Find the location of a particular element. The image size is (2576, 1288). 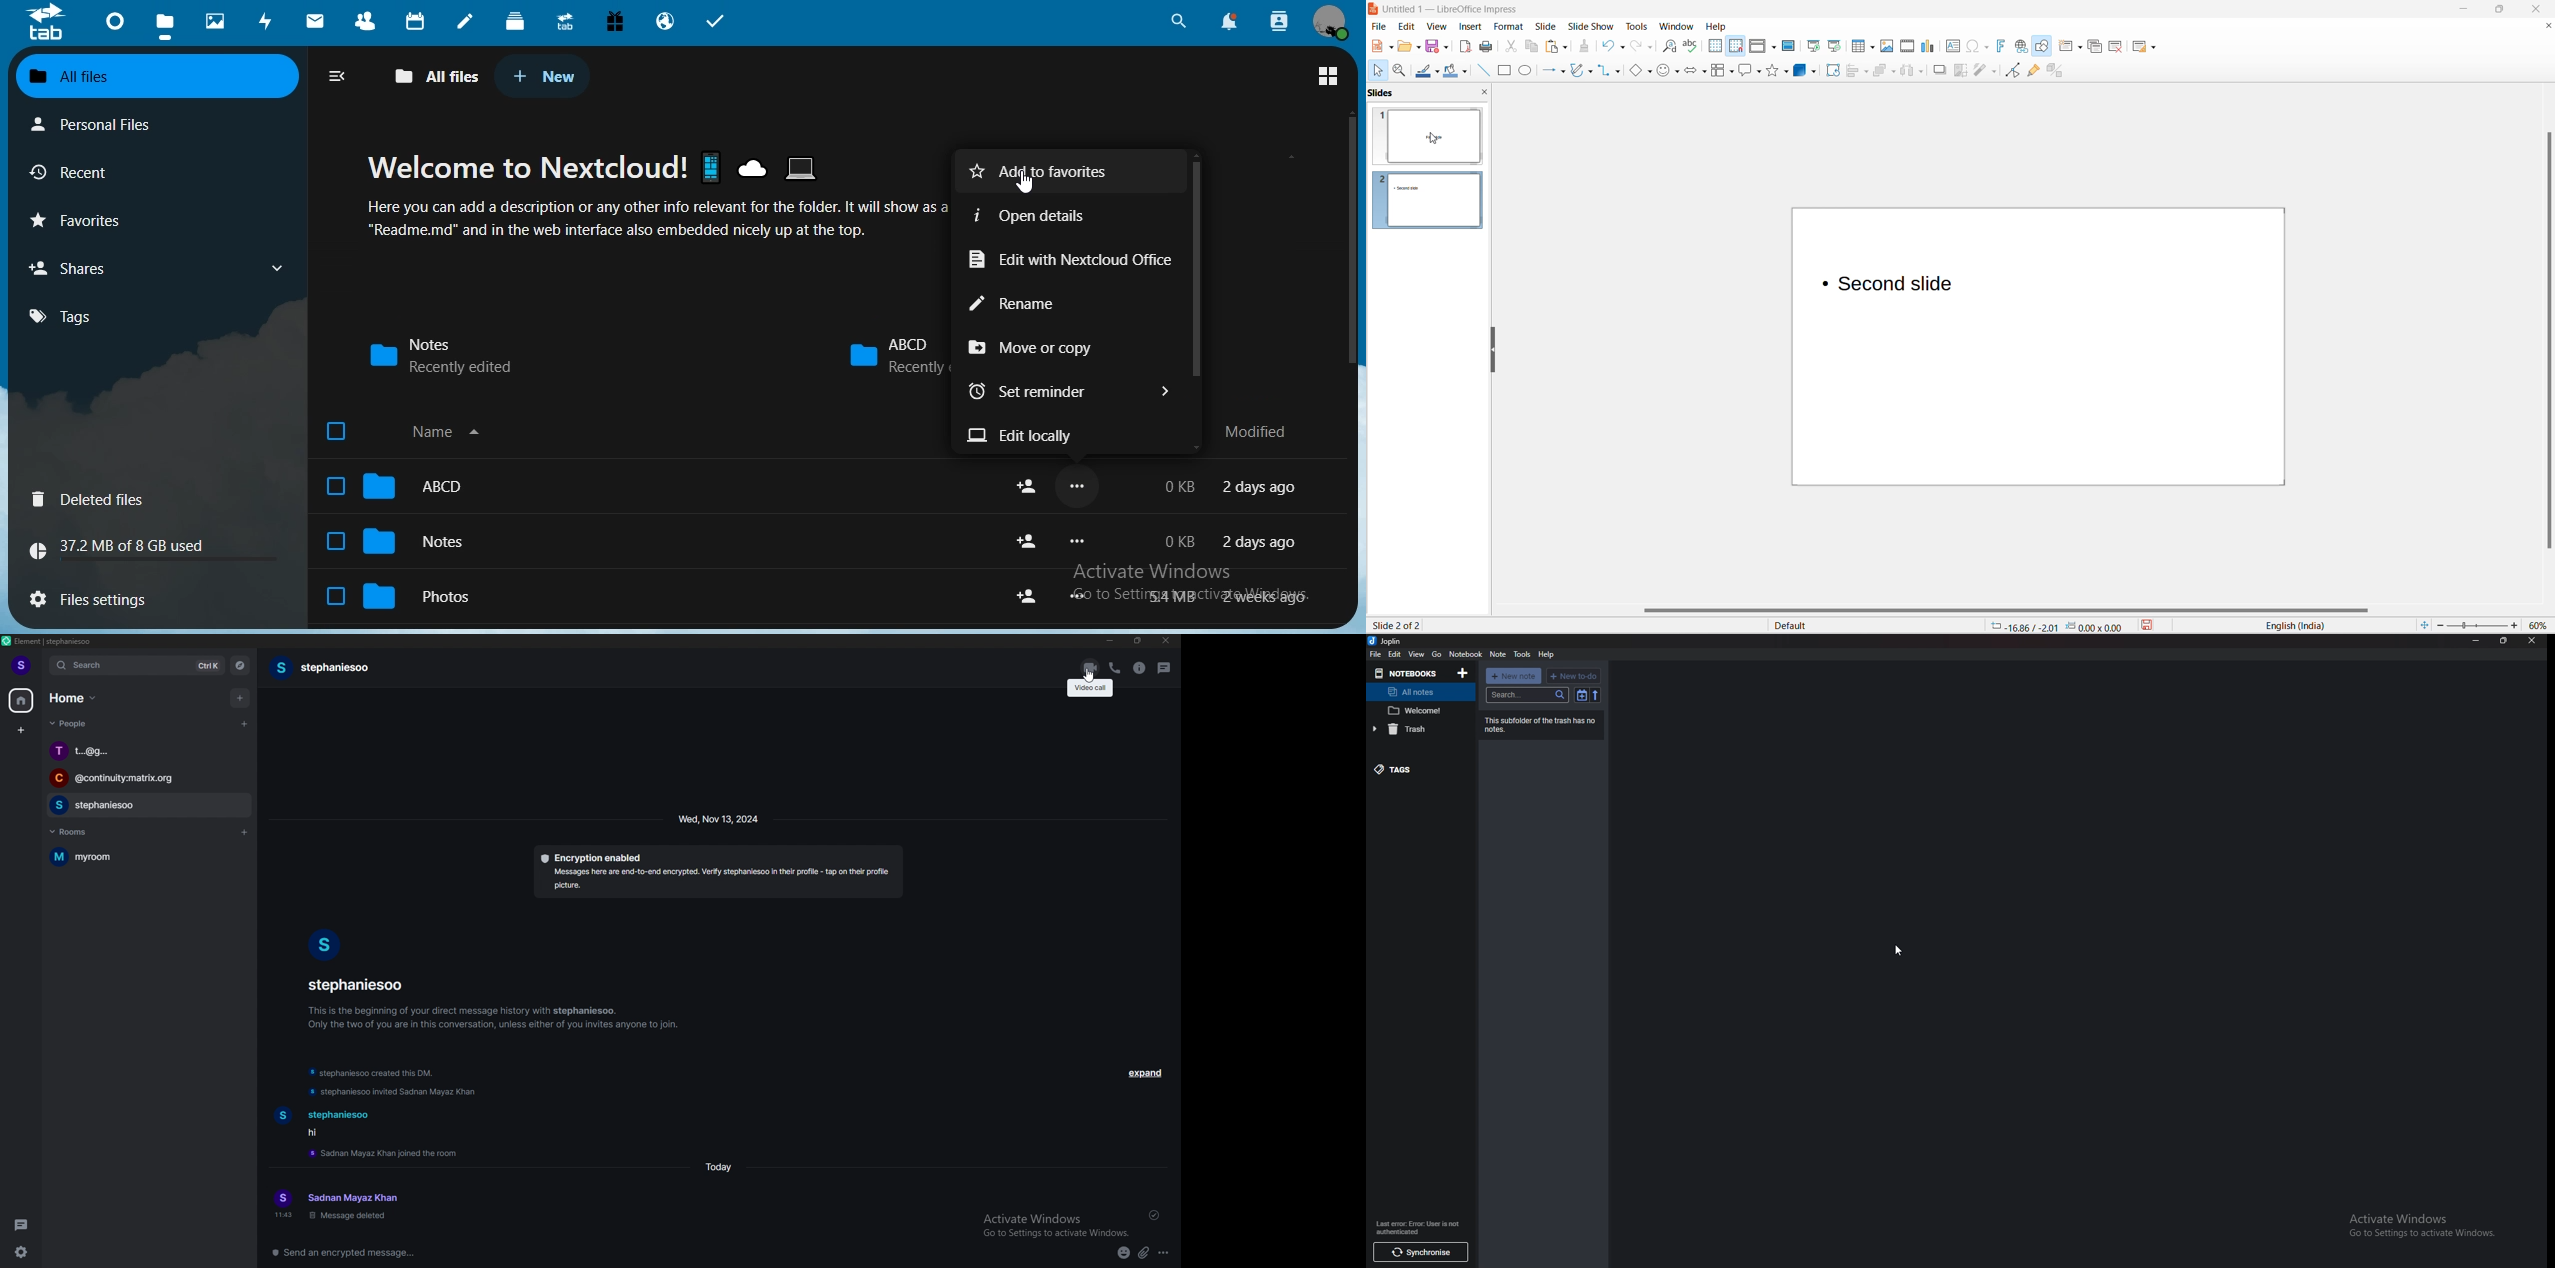

cursor is located at coordinates (1897, 949).